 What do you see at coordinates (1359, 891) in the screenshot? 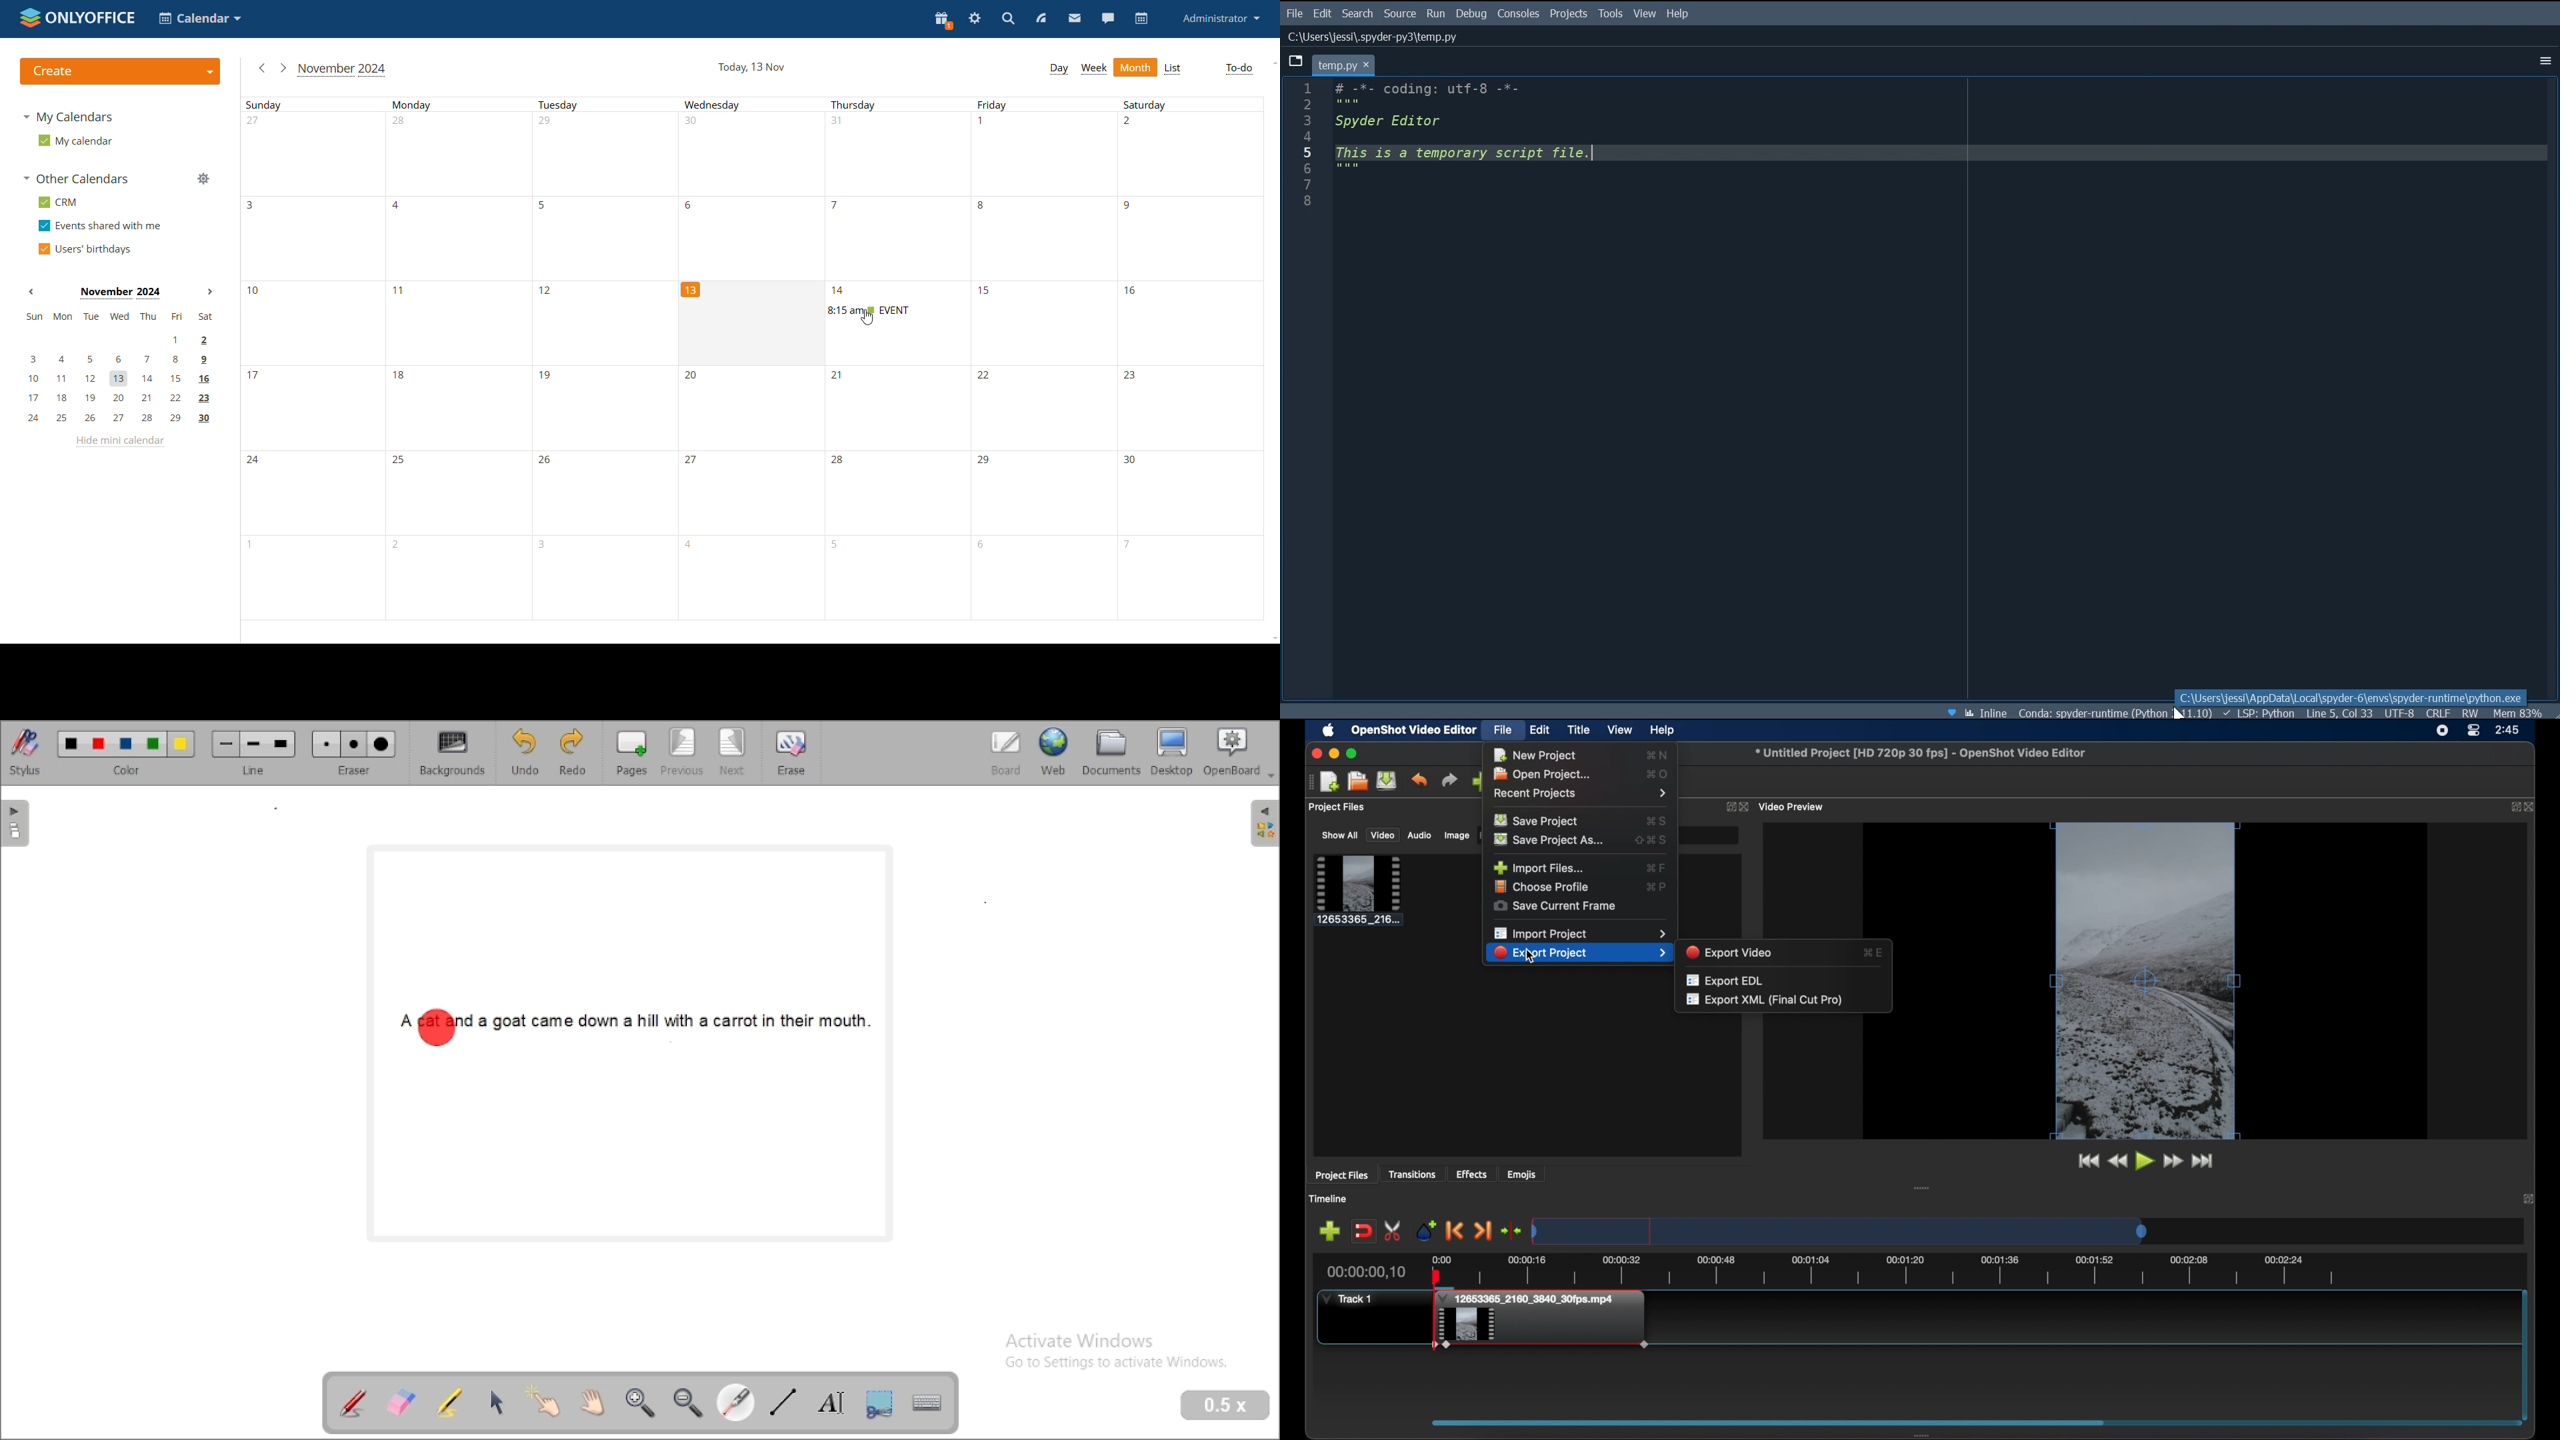
I see `clip` at bounding box center [1359, 891].